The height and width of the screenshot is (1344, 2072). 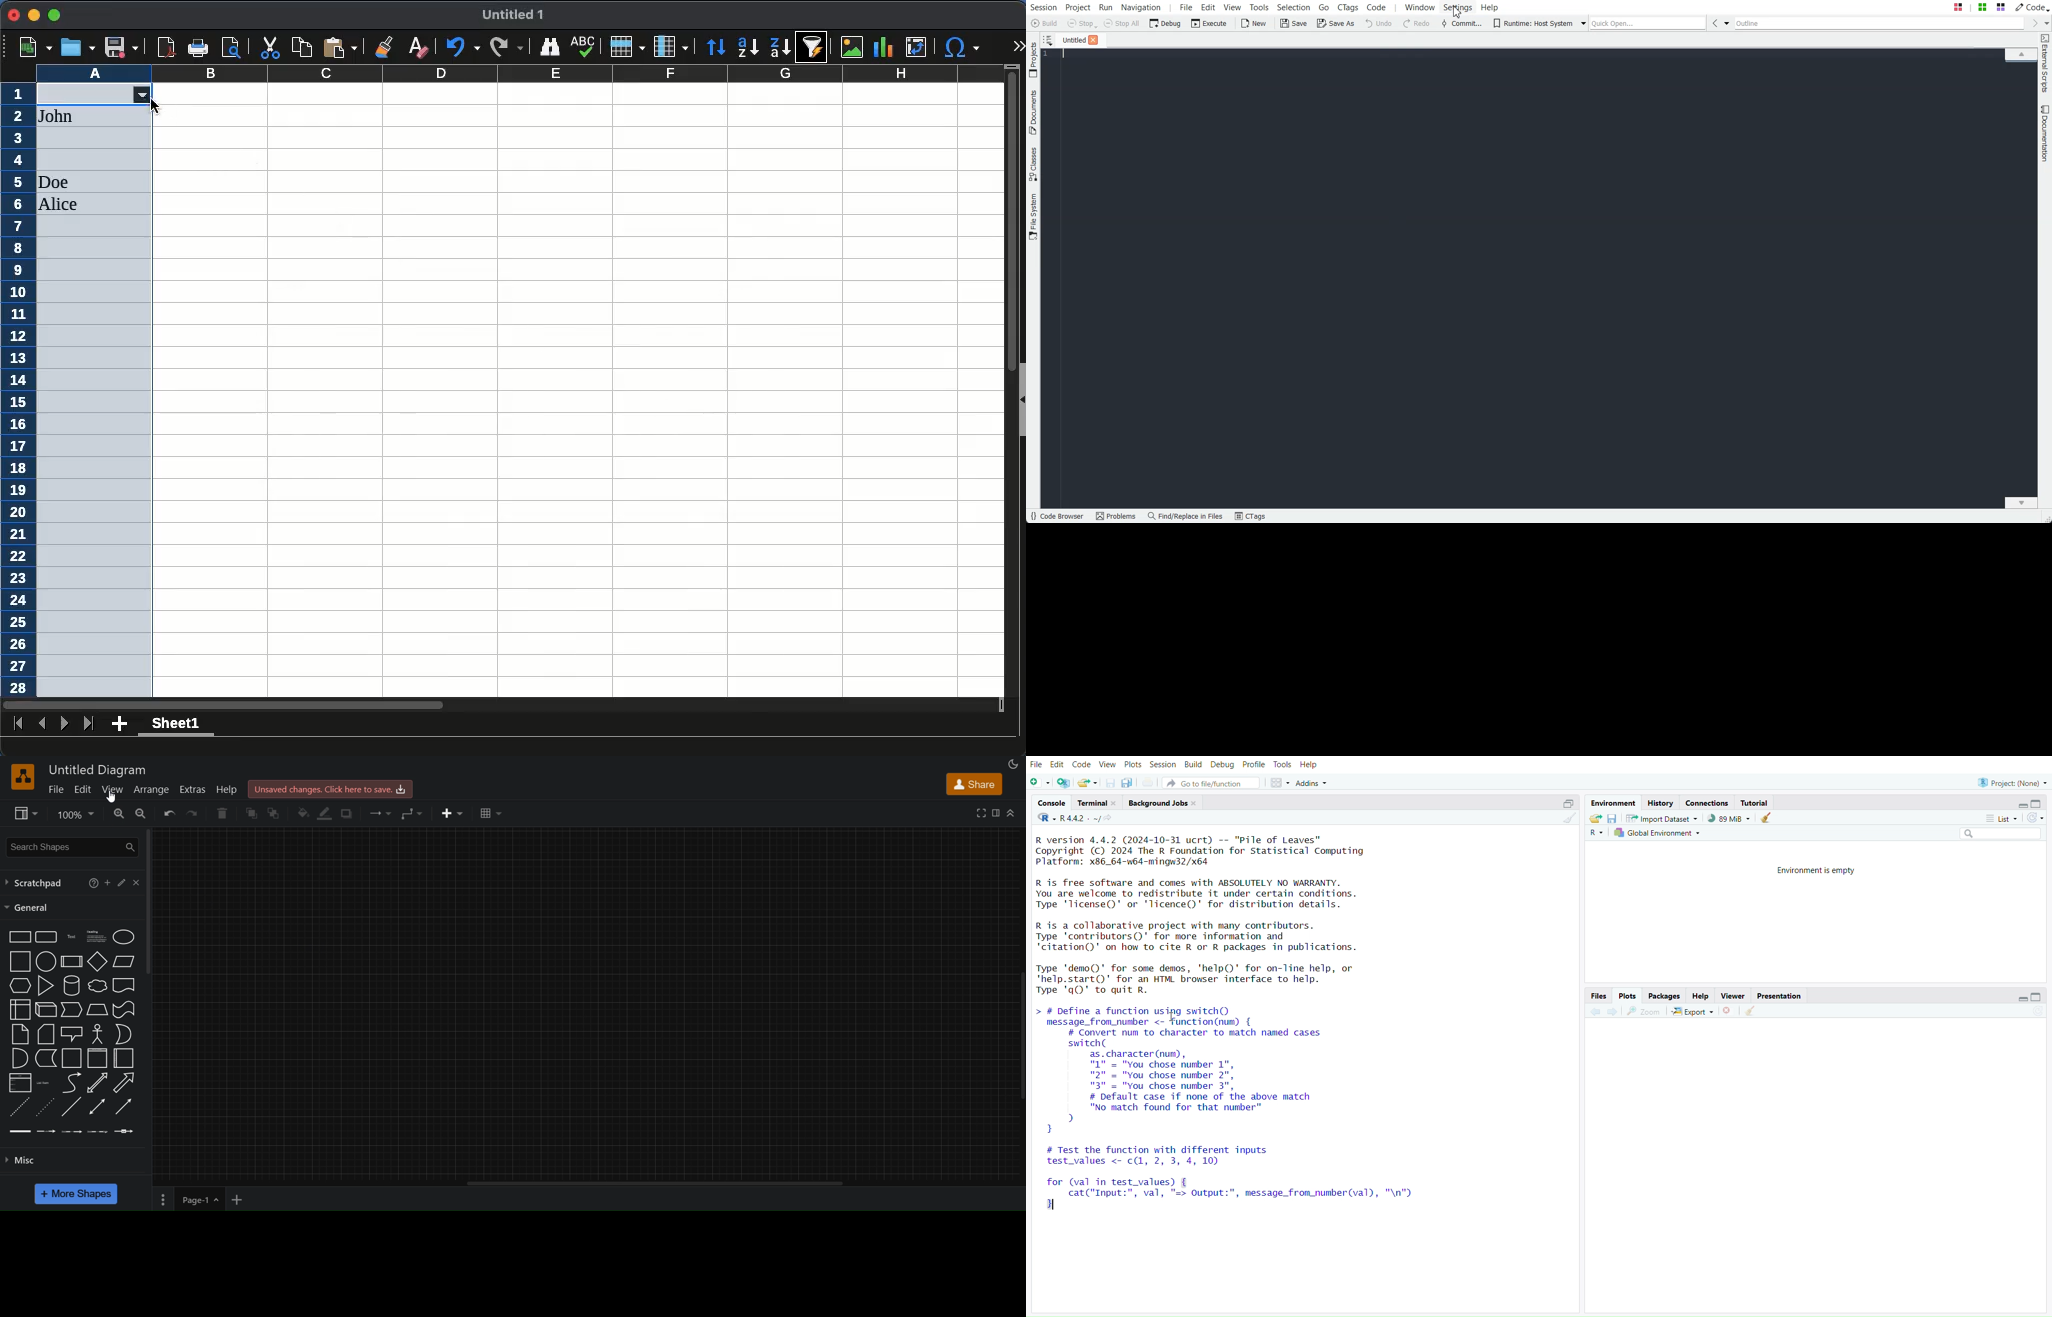 What do you see at coordinates (592, 1001) in the screenshot?
I see `canvas` at bounding box center [592, 1001].